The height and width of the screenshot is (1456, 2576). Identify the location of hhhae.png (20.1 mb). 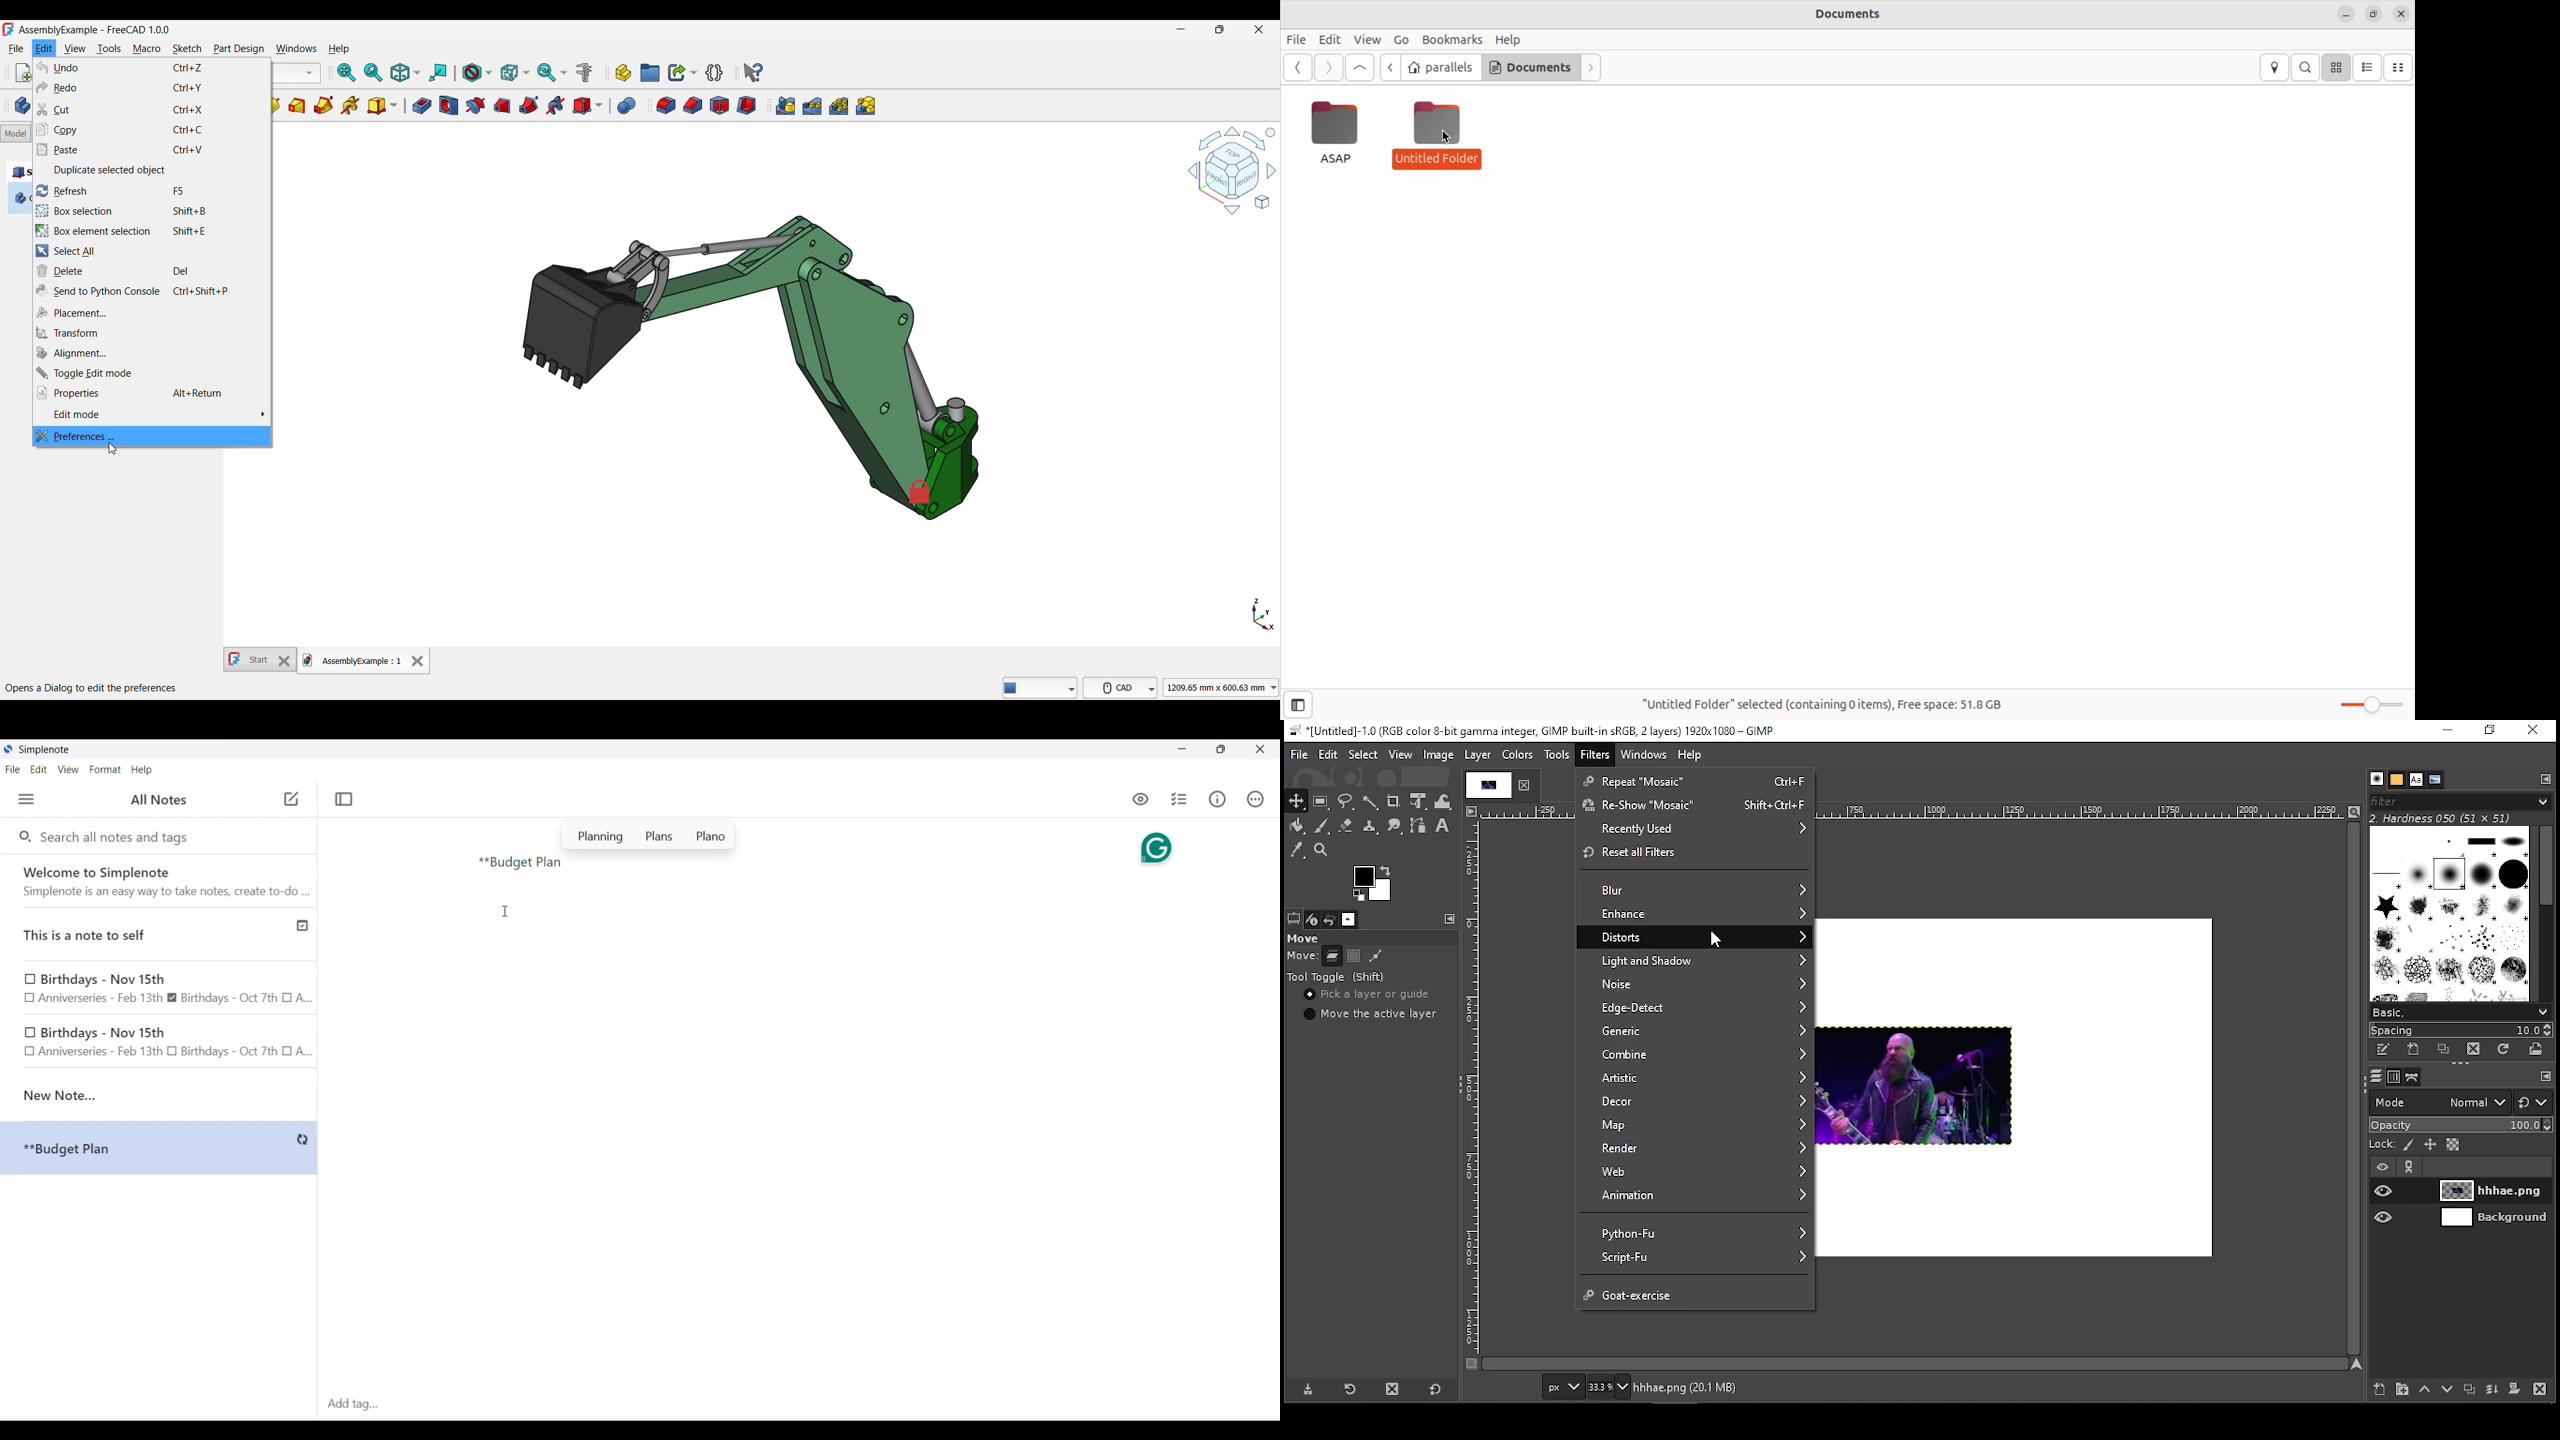
(1686, 1387).